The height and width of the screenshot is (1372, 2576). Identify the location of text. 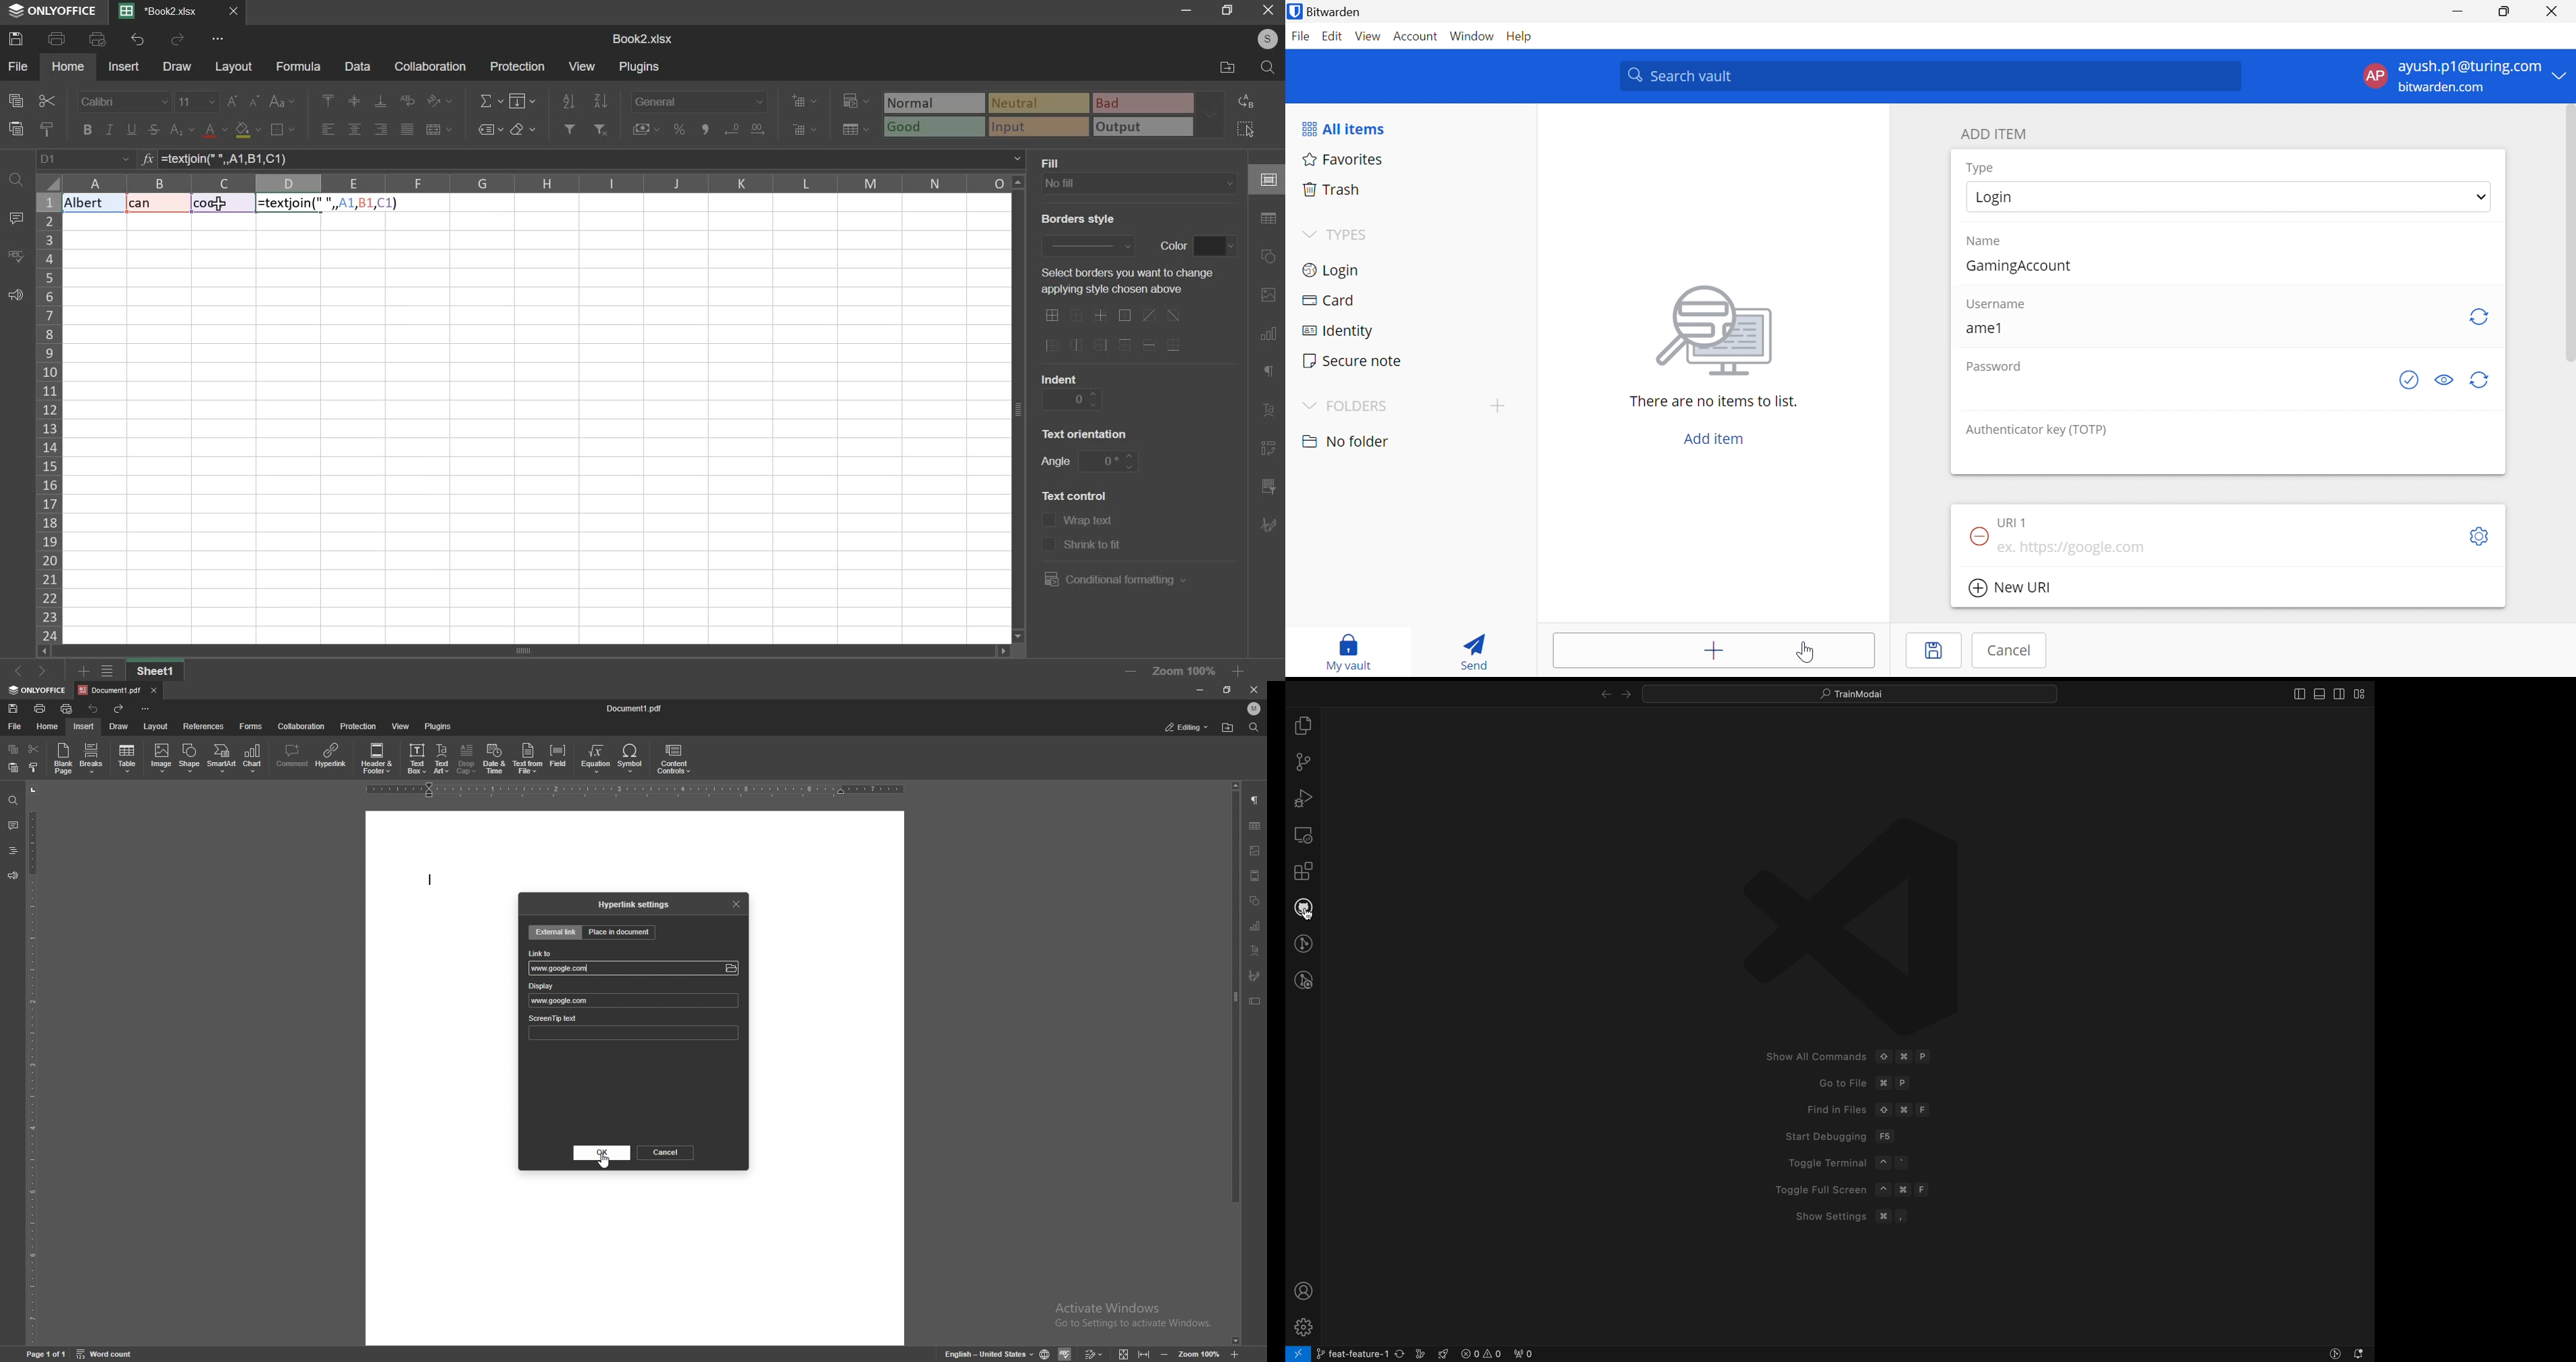
(1075, 495).